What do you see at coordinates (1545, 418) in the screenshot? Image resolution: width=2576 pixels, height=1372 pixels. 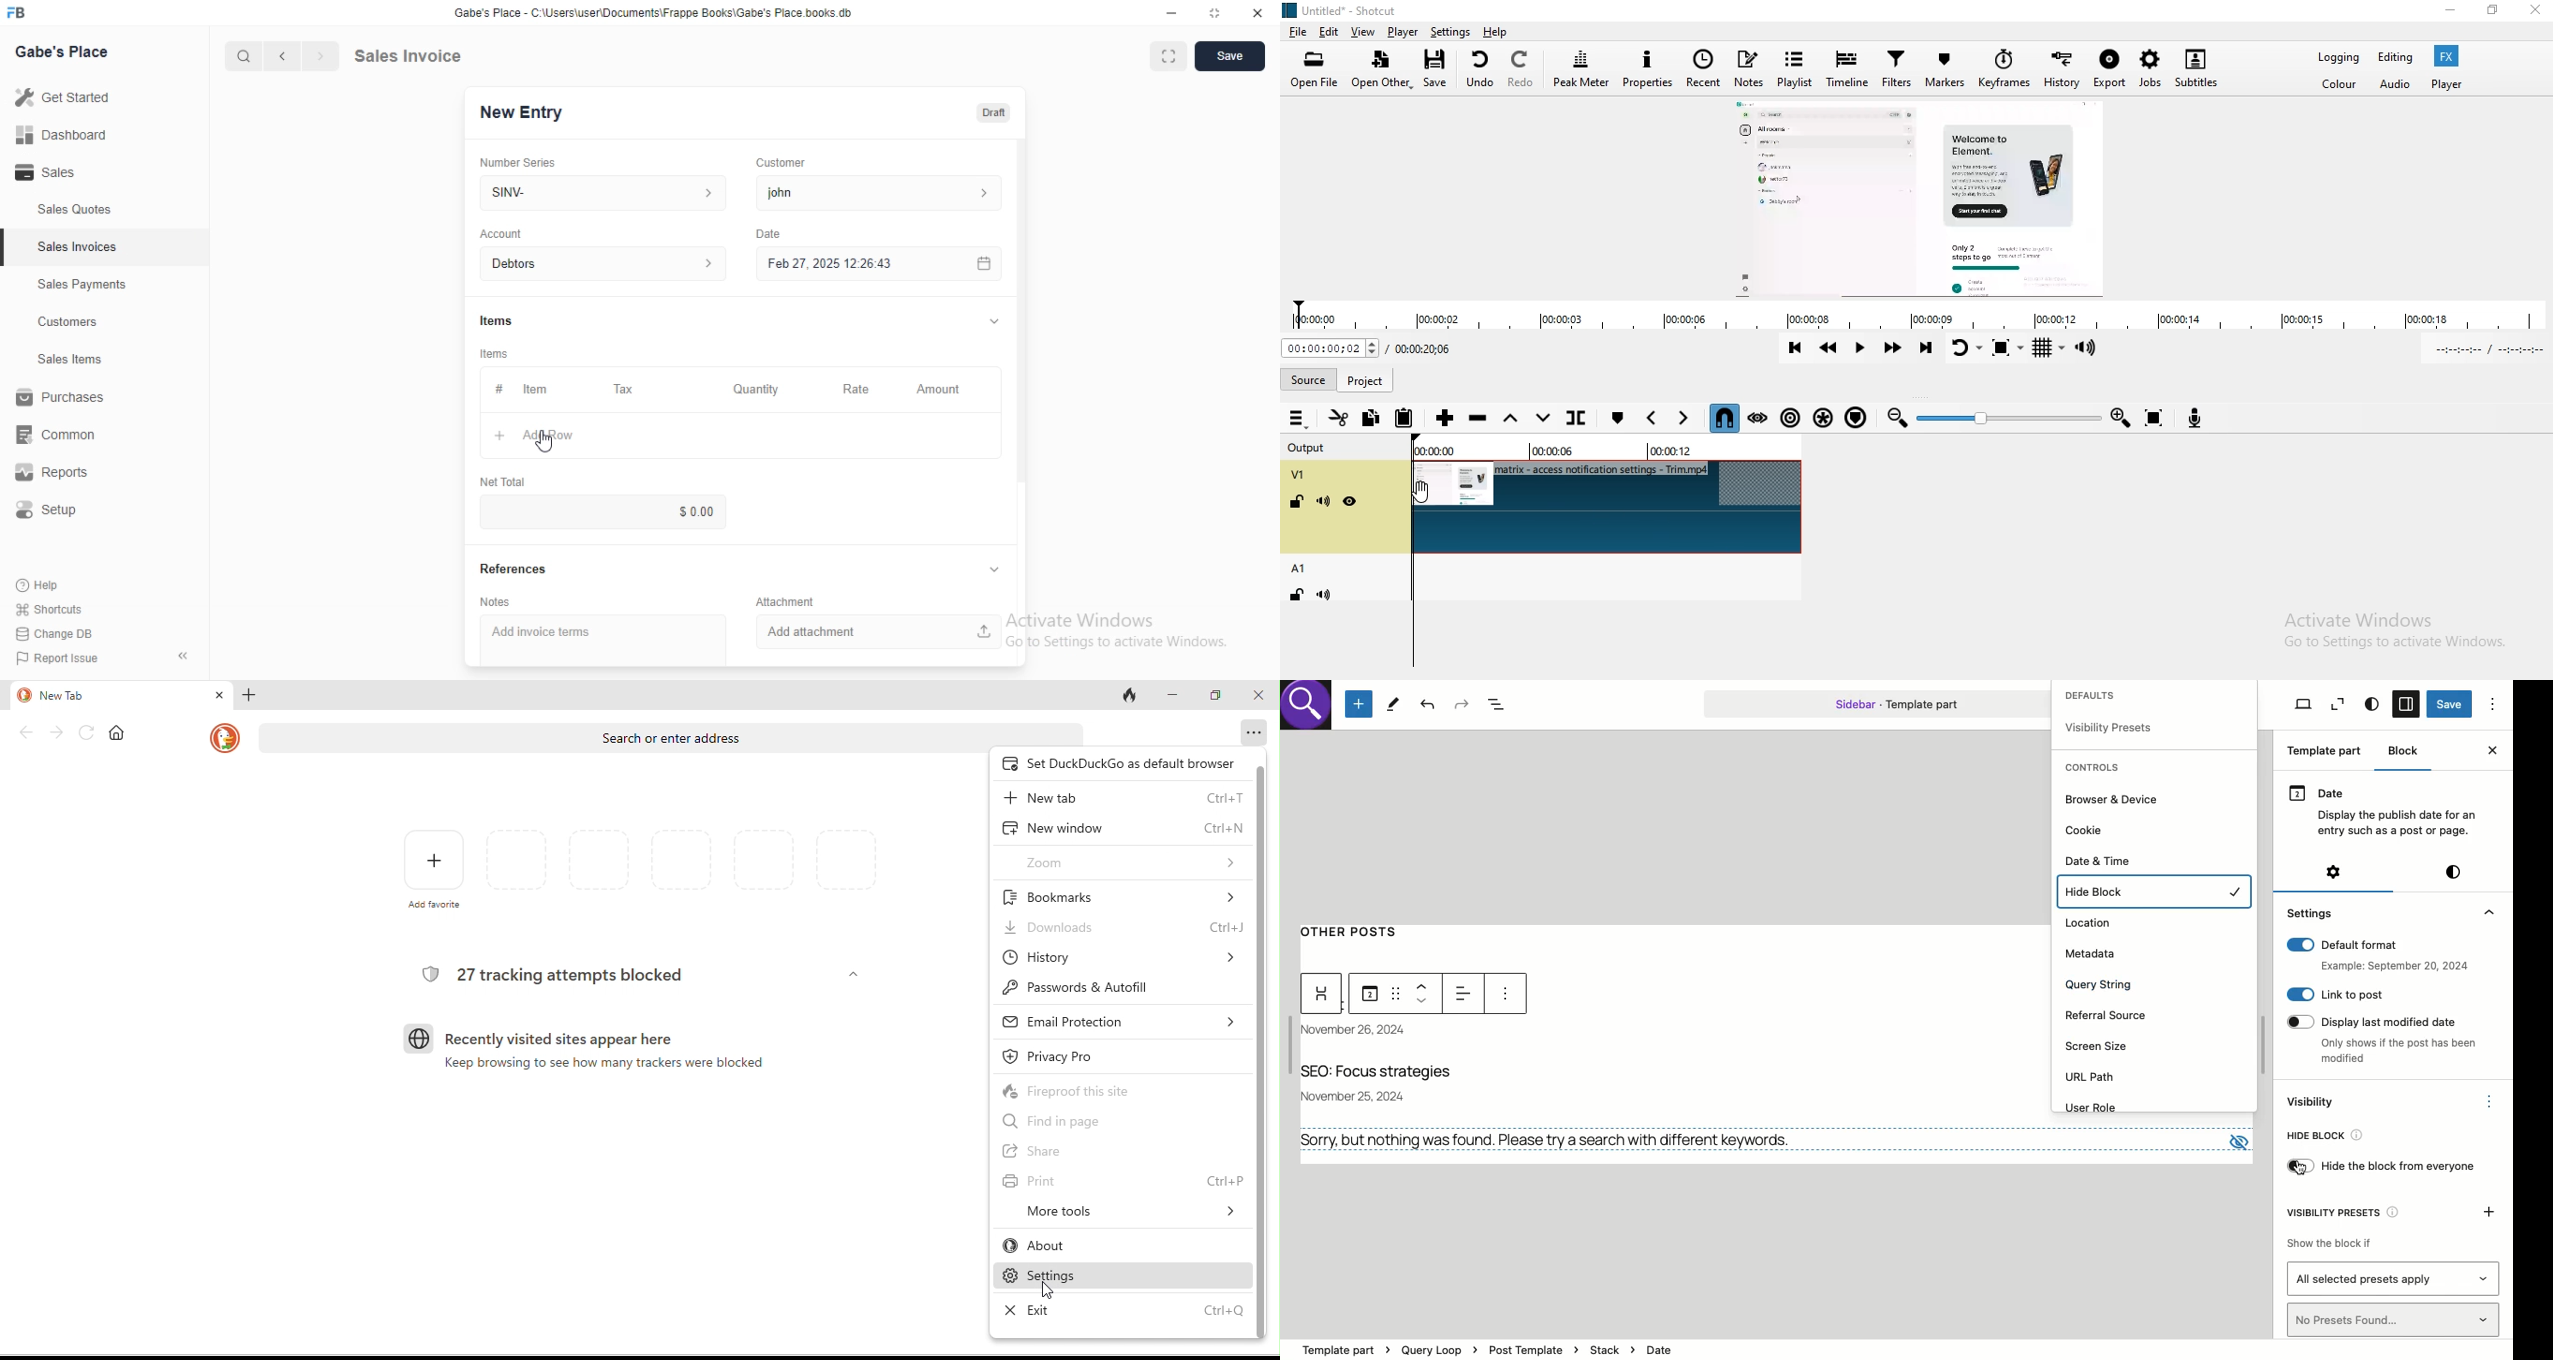 I see `overwrite` at bounding box center [1545, 418].